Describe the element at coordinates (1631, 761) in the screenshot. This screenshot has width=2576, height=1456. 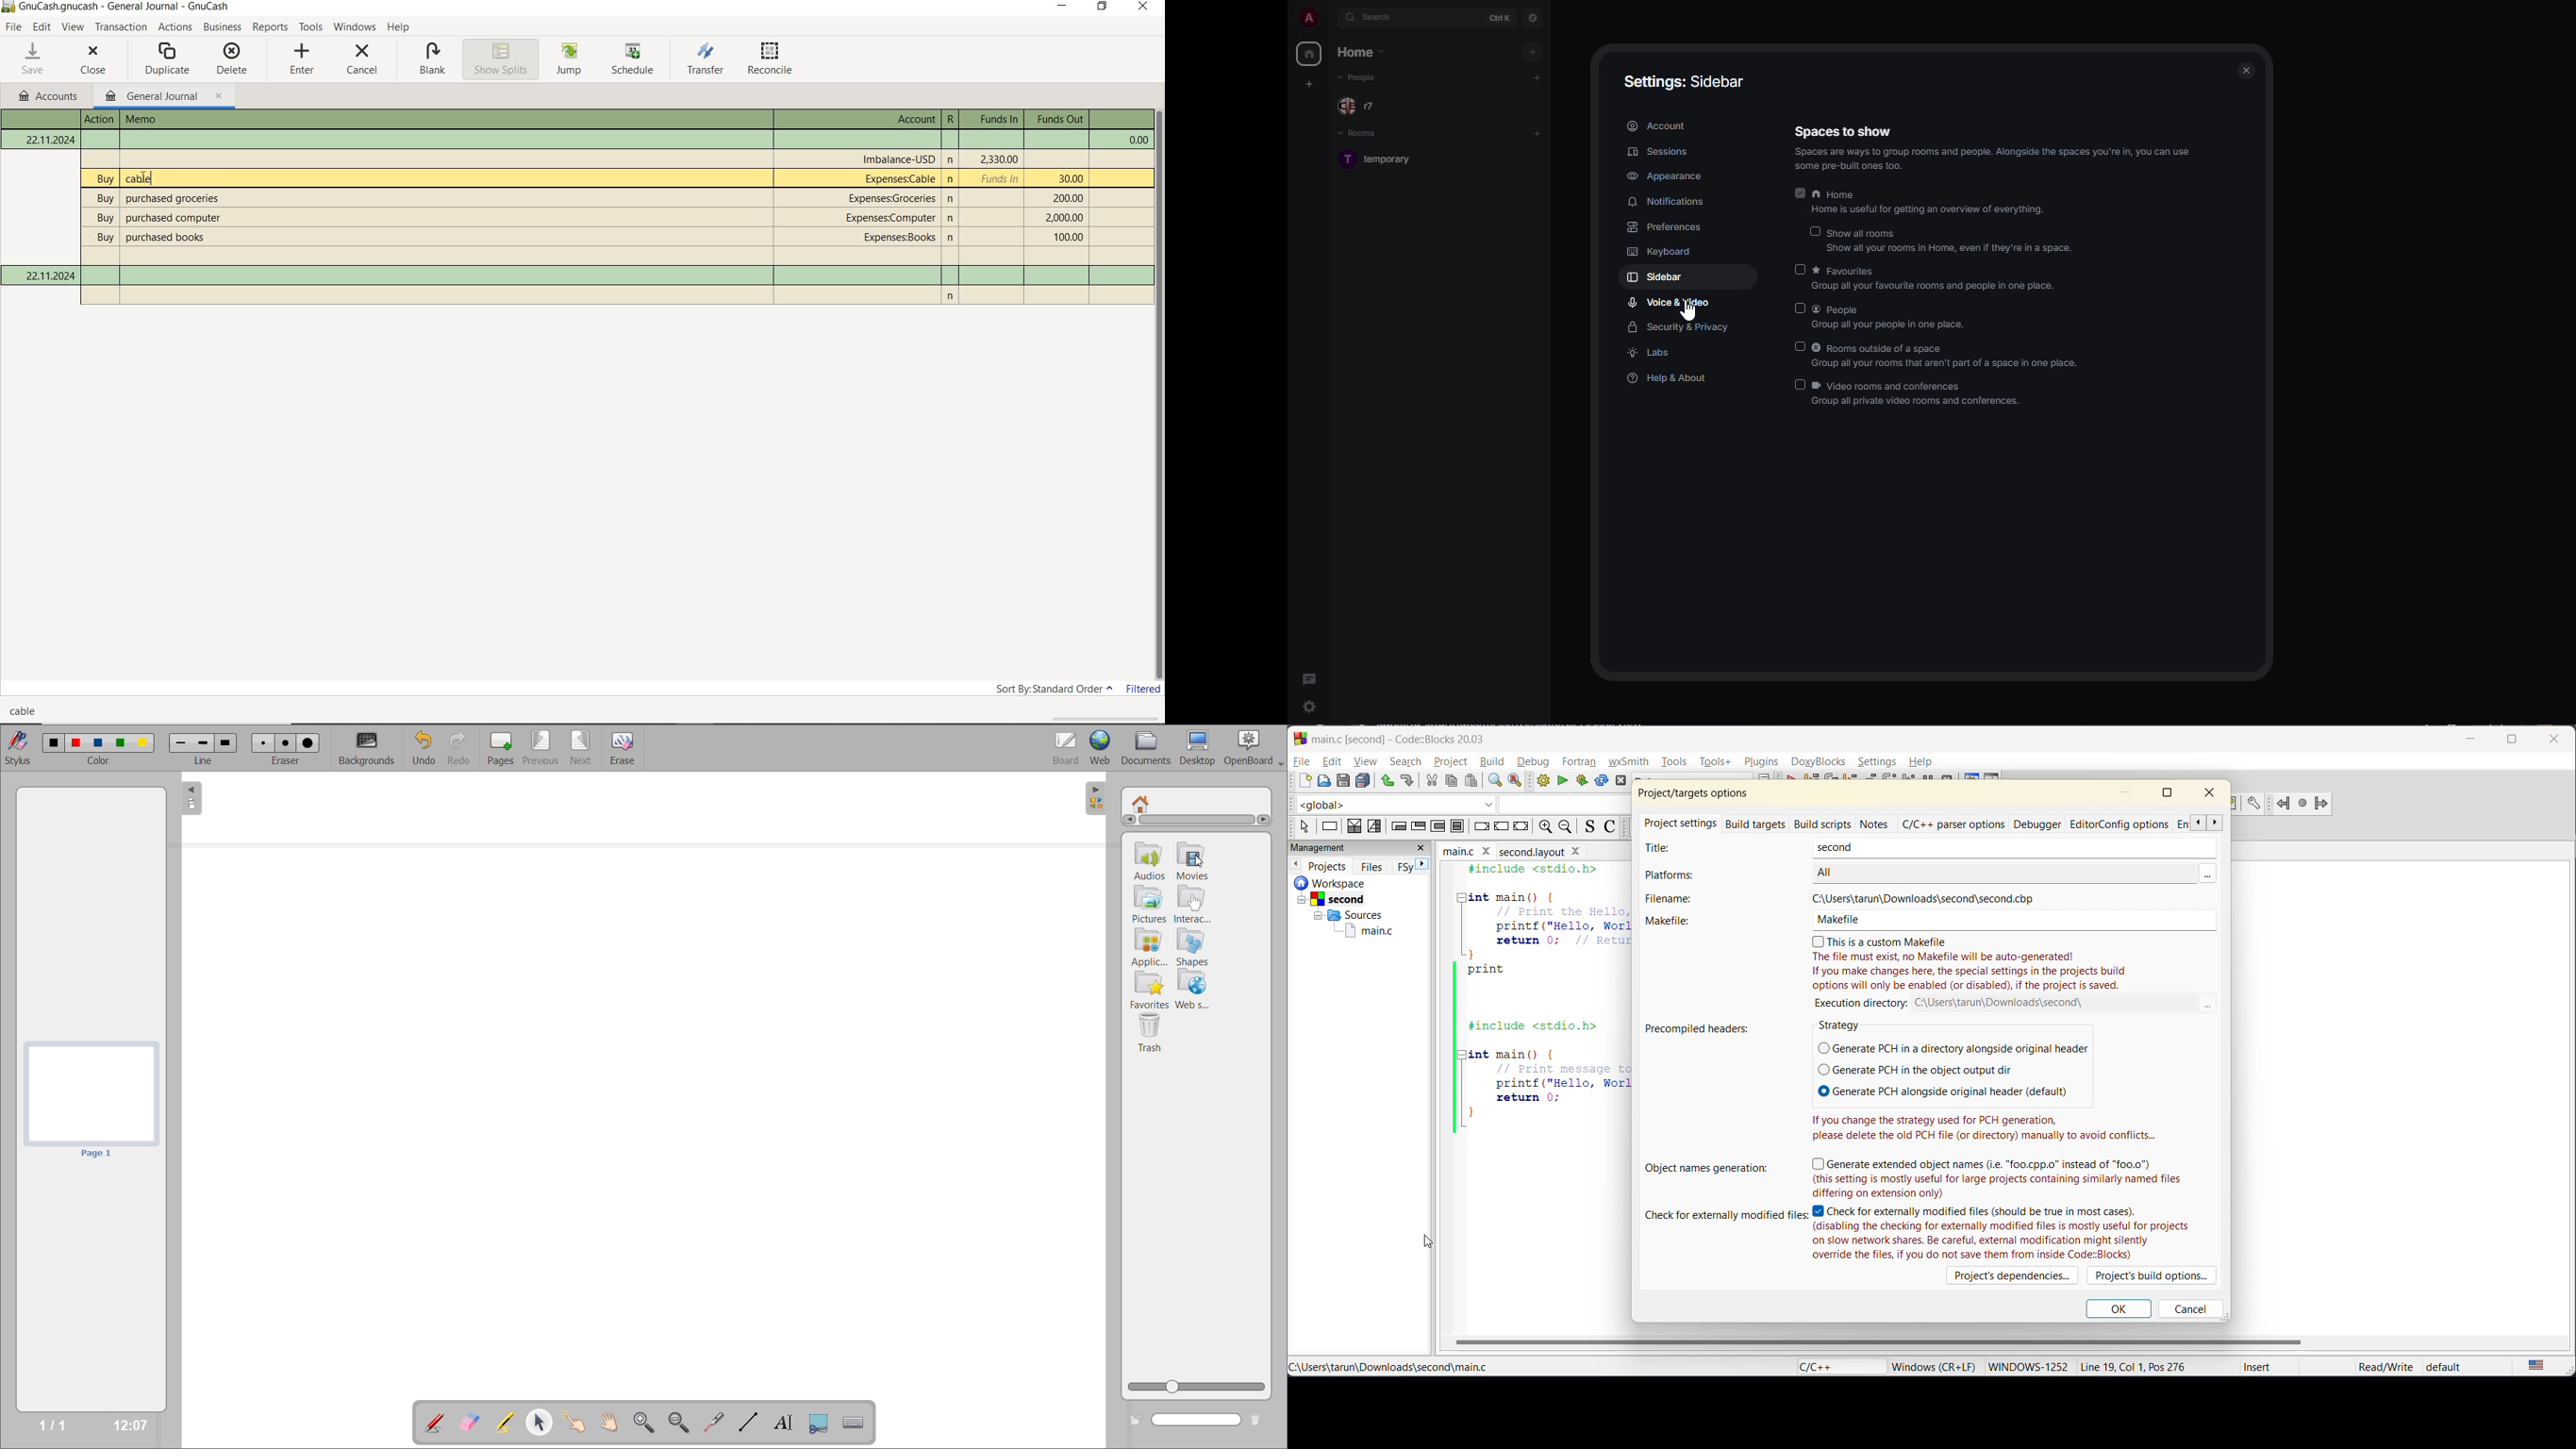
I see `wxsmith` at that location.